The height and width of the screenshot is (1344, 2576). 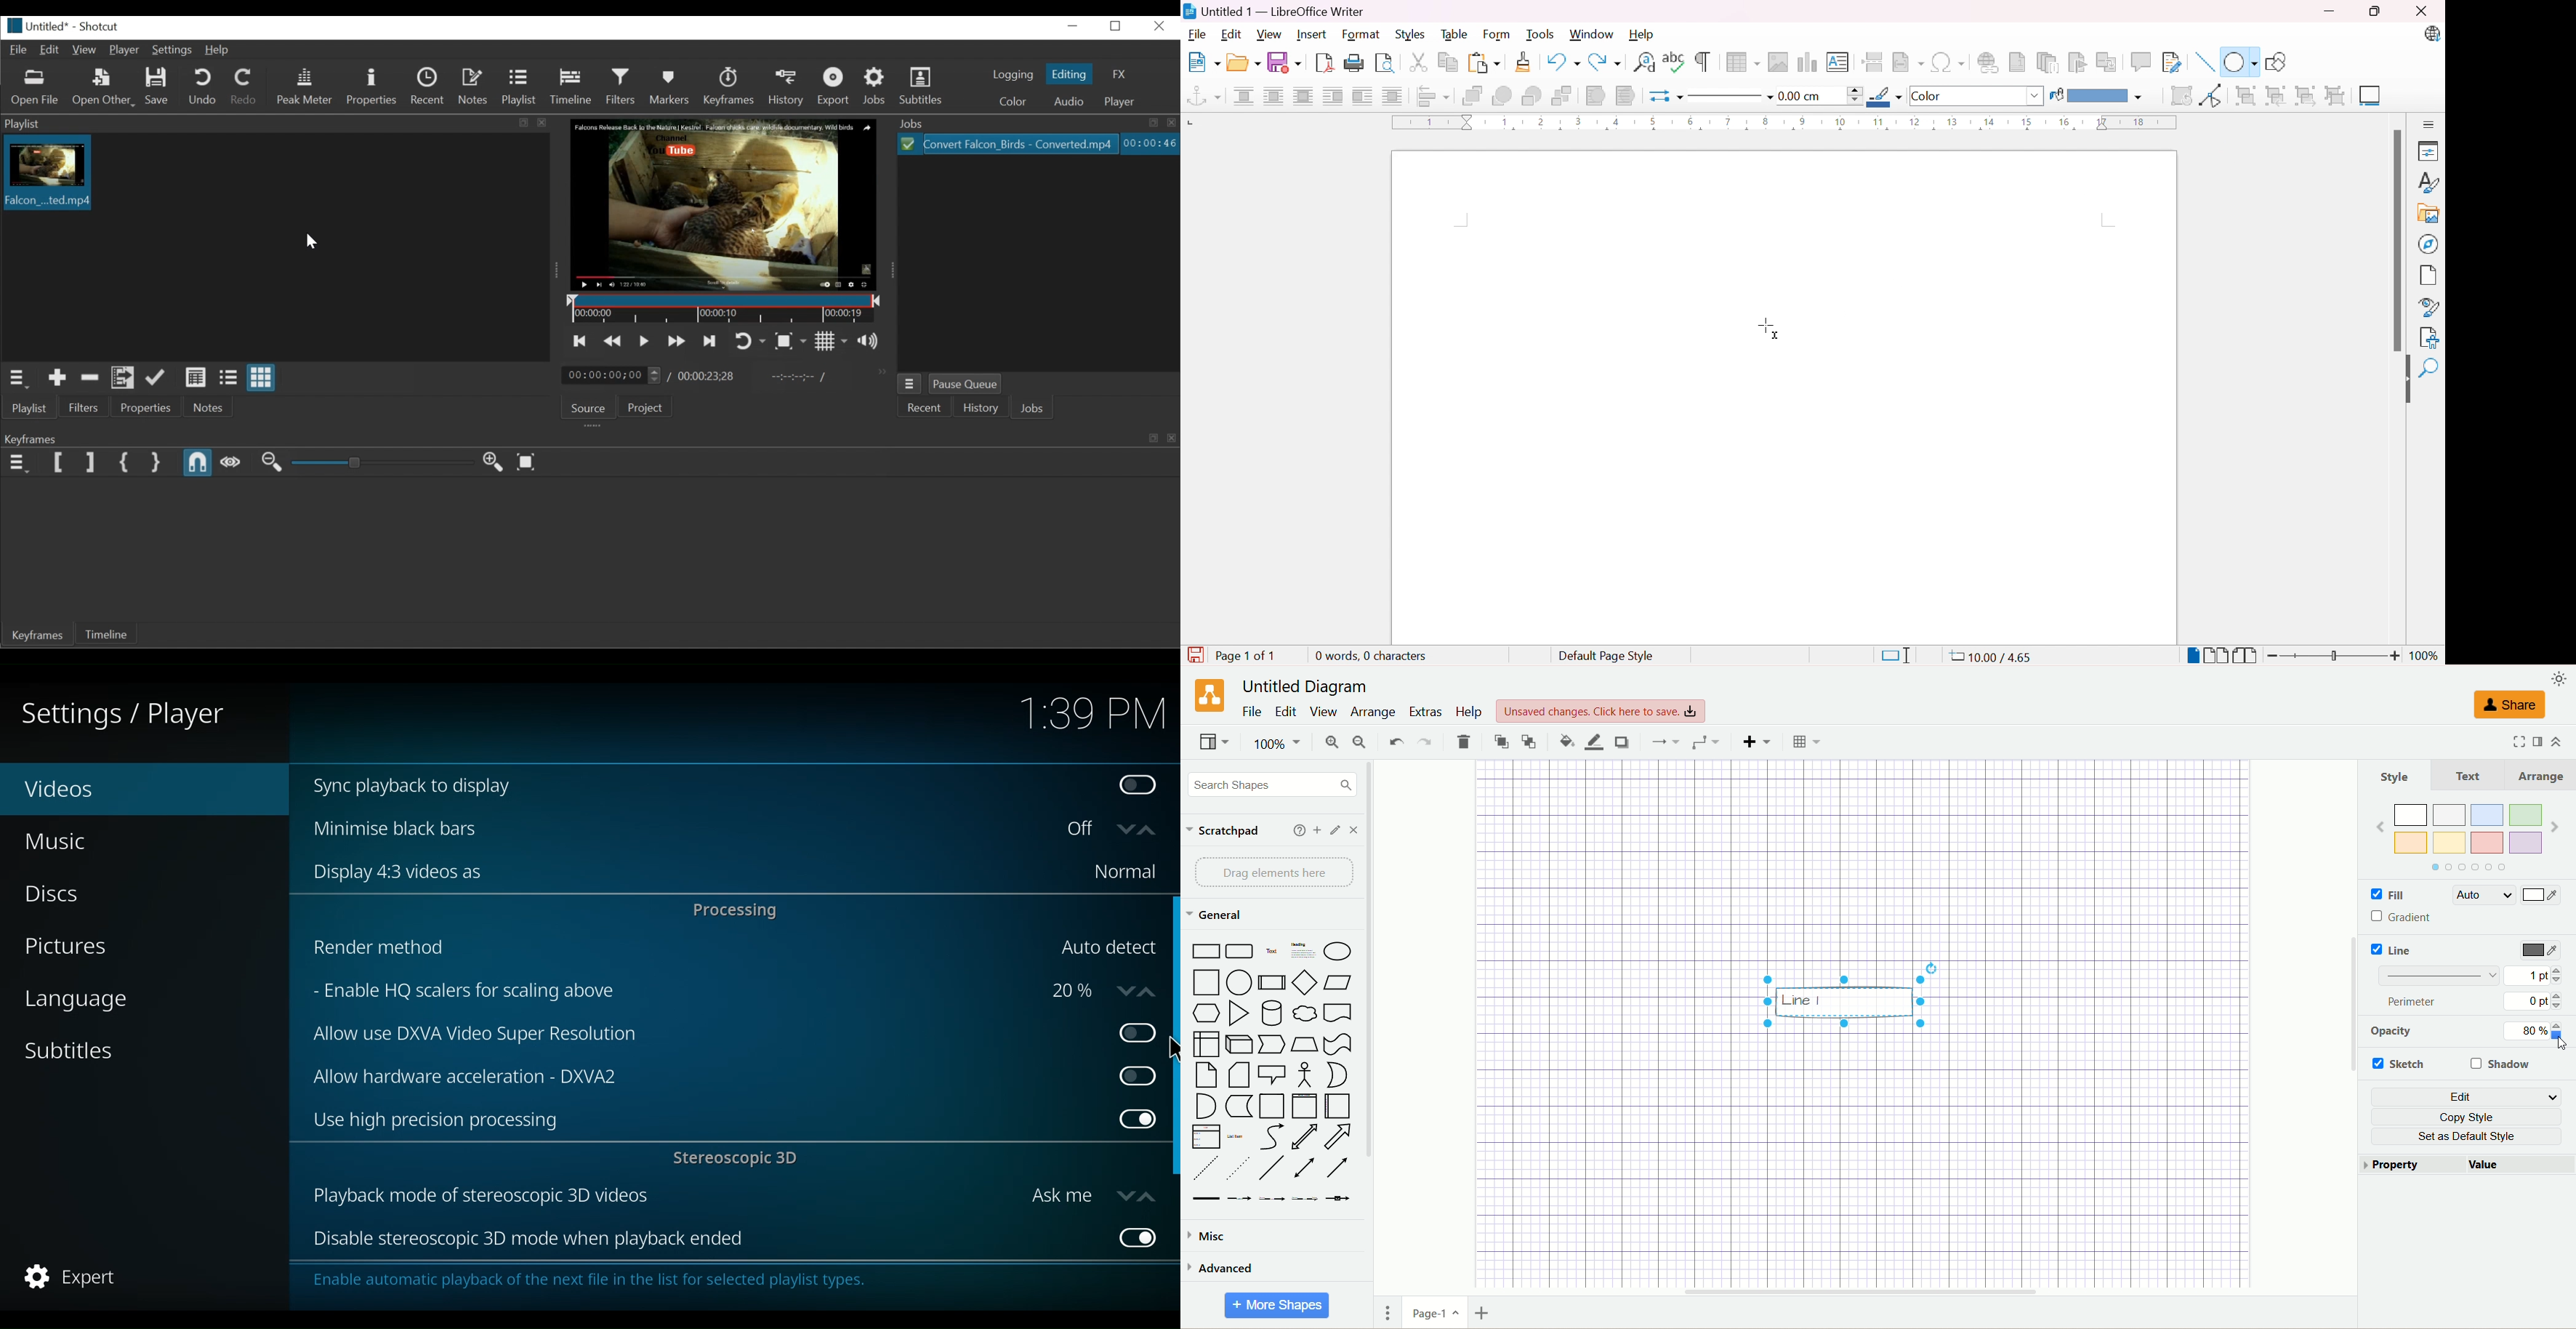 I want to click on Redo, so click(x=245, y=86).